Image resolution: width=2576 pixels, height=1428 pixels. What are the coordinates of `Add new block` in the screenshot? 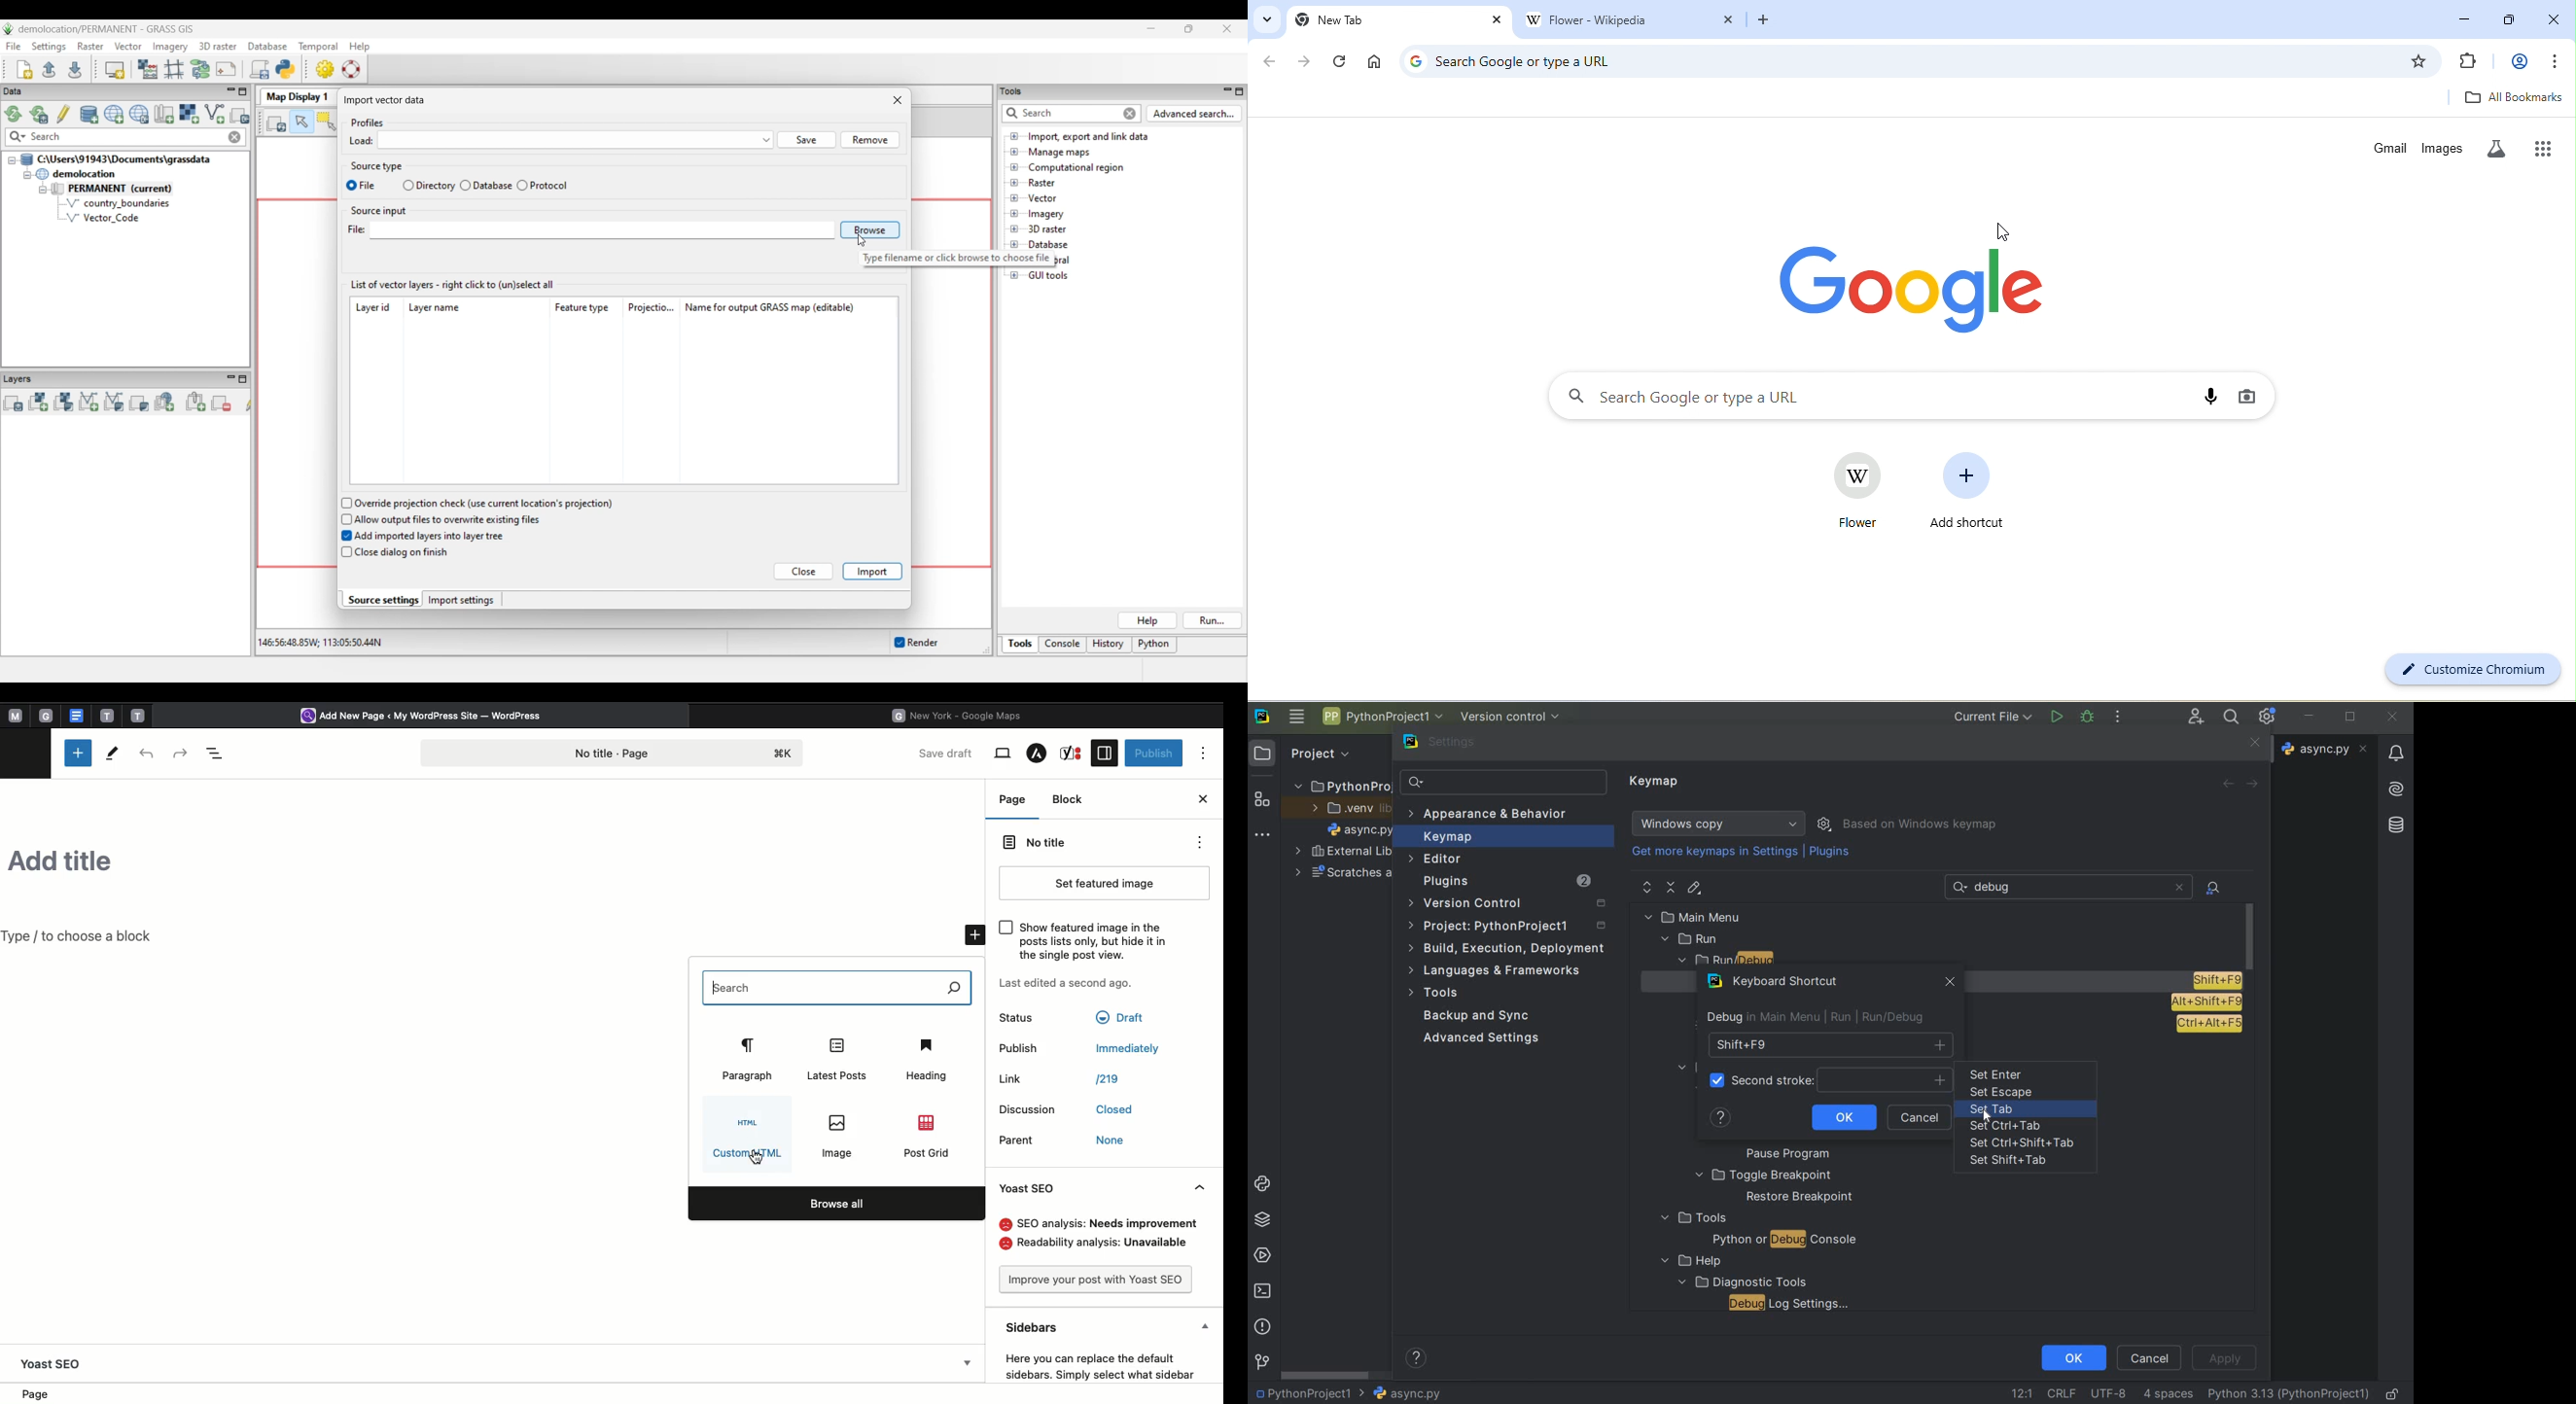 It's located at (78, 753).